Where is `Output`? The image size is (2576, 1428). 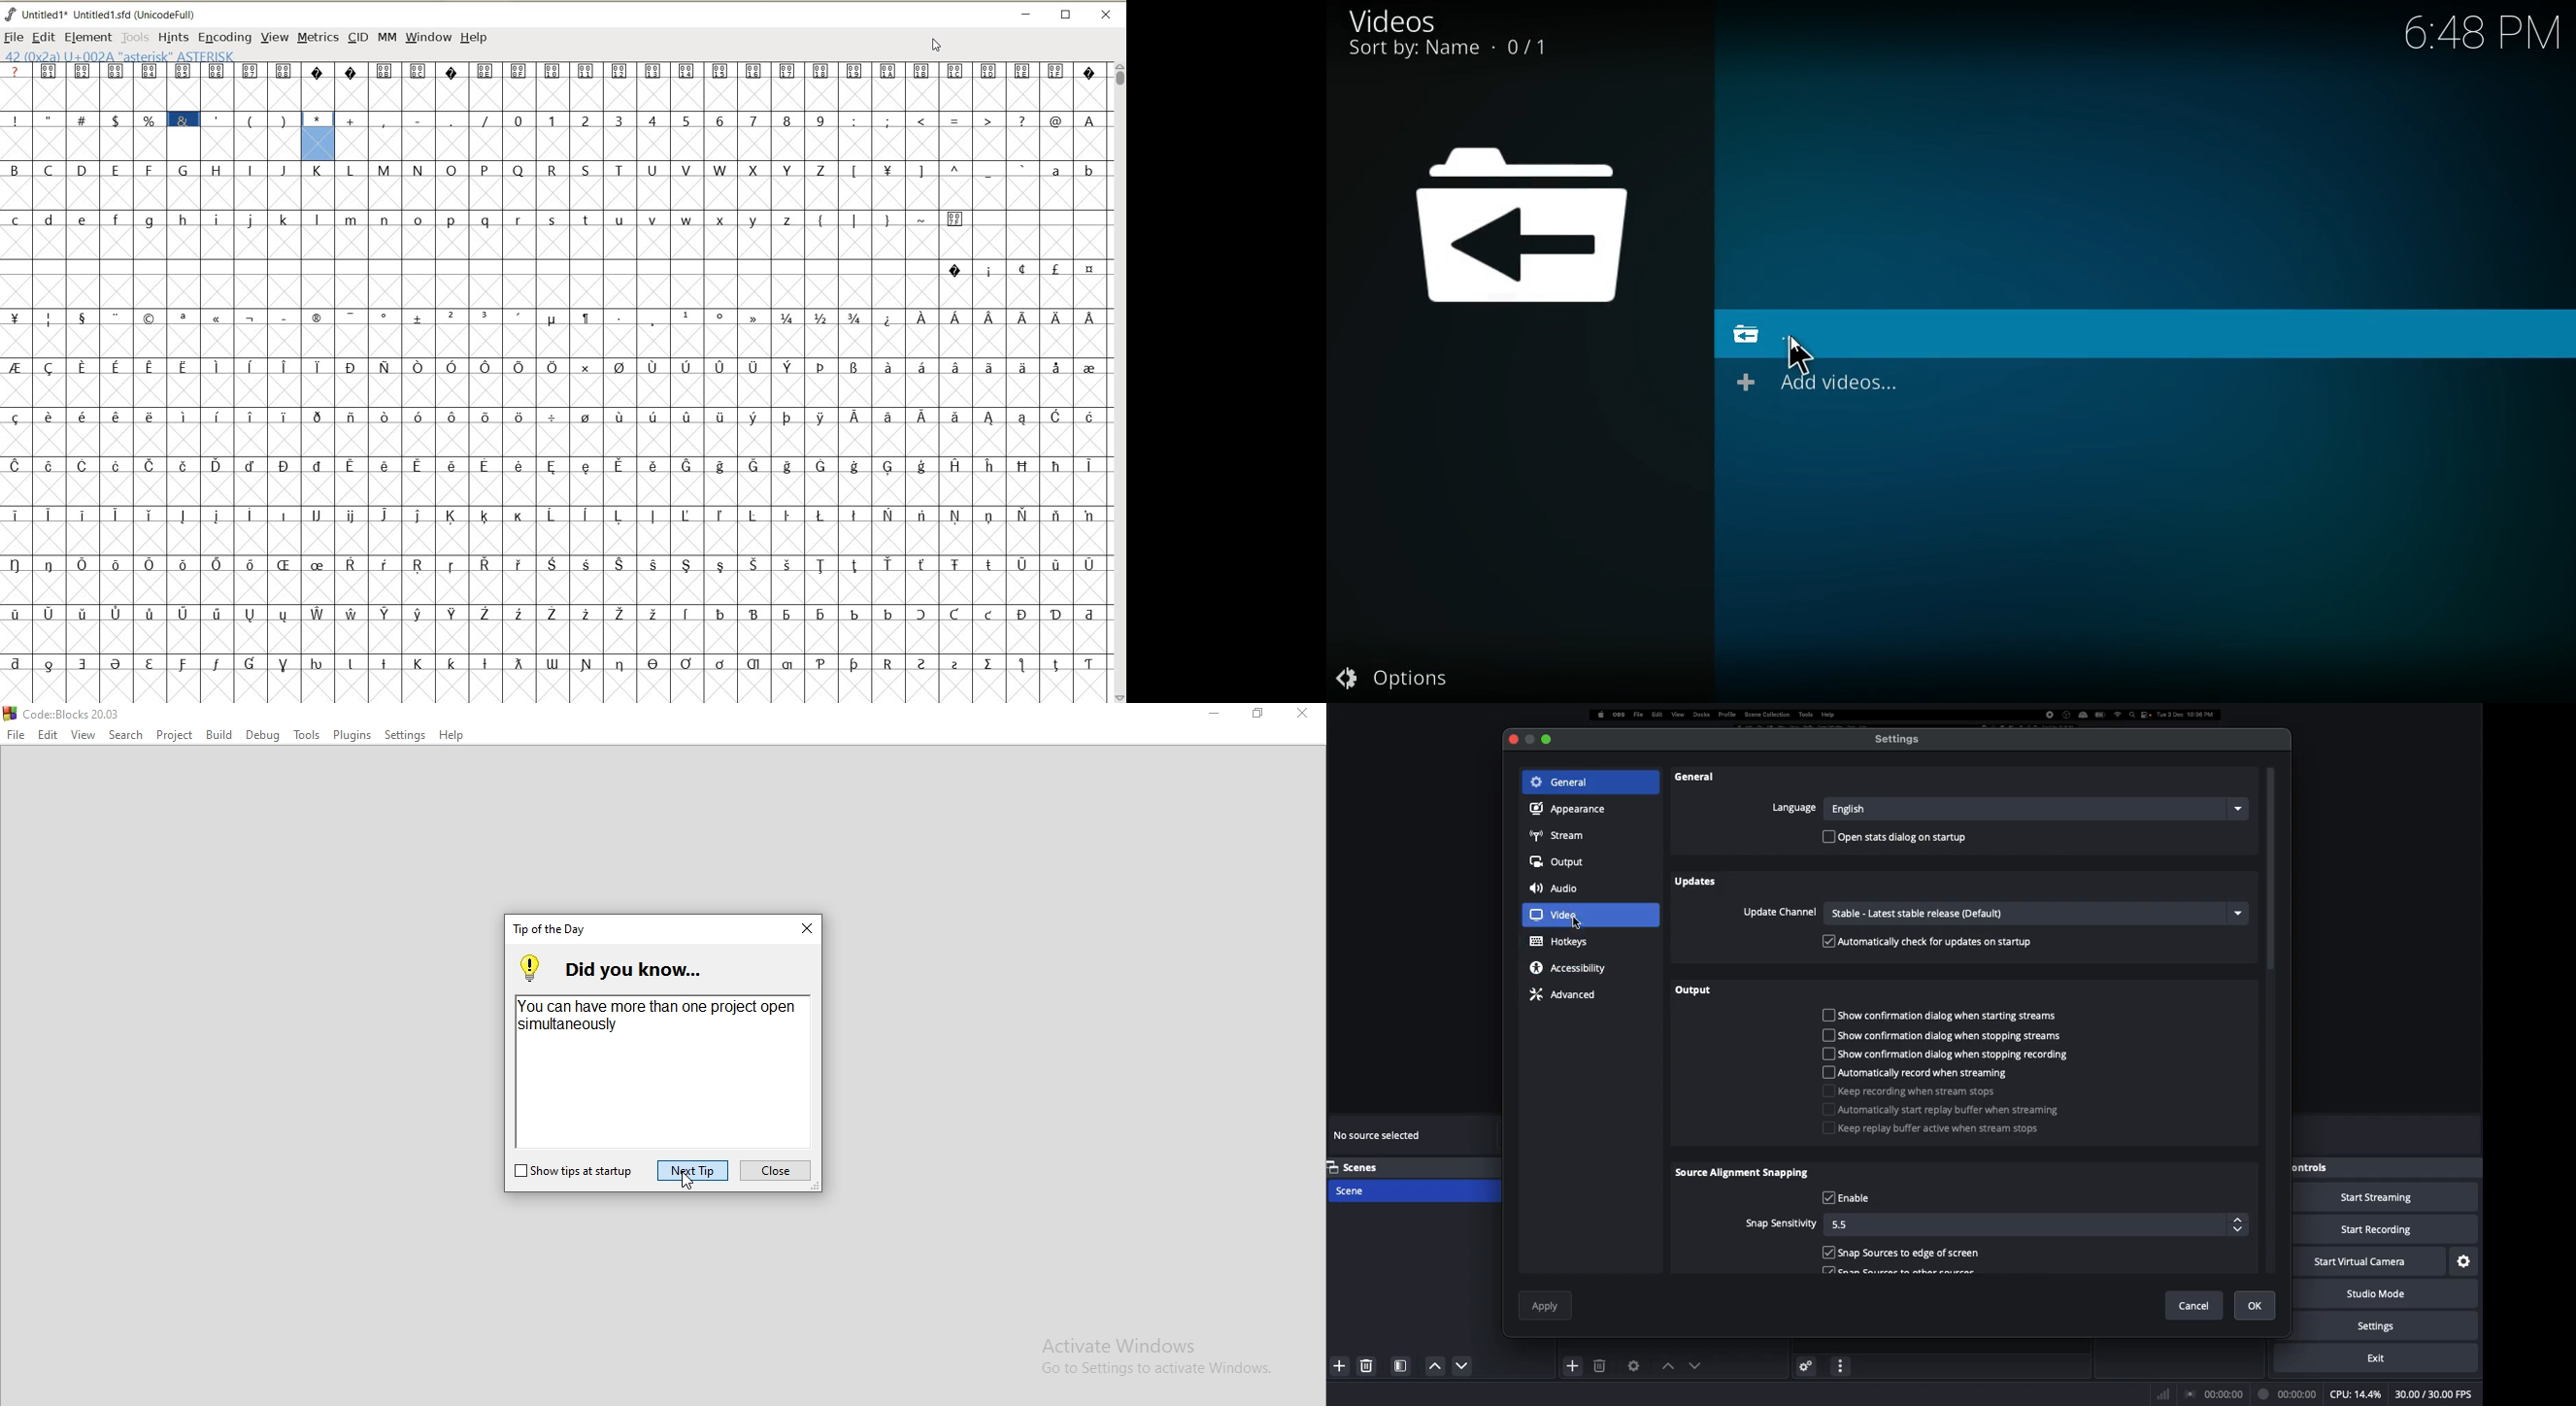
Output is located at coordinates (1558, 863).